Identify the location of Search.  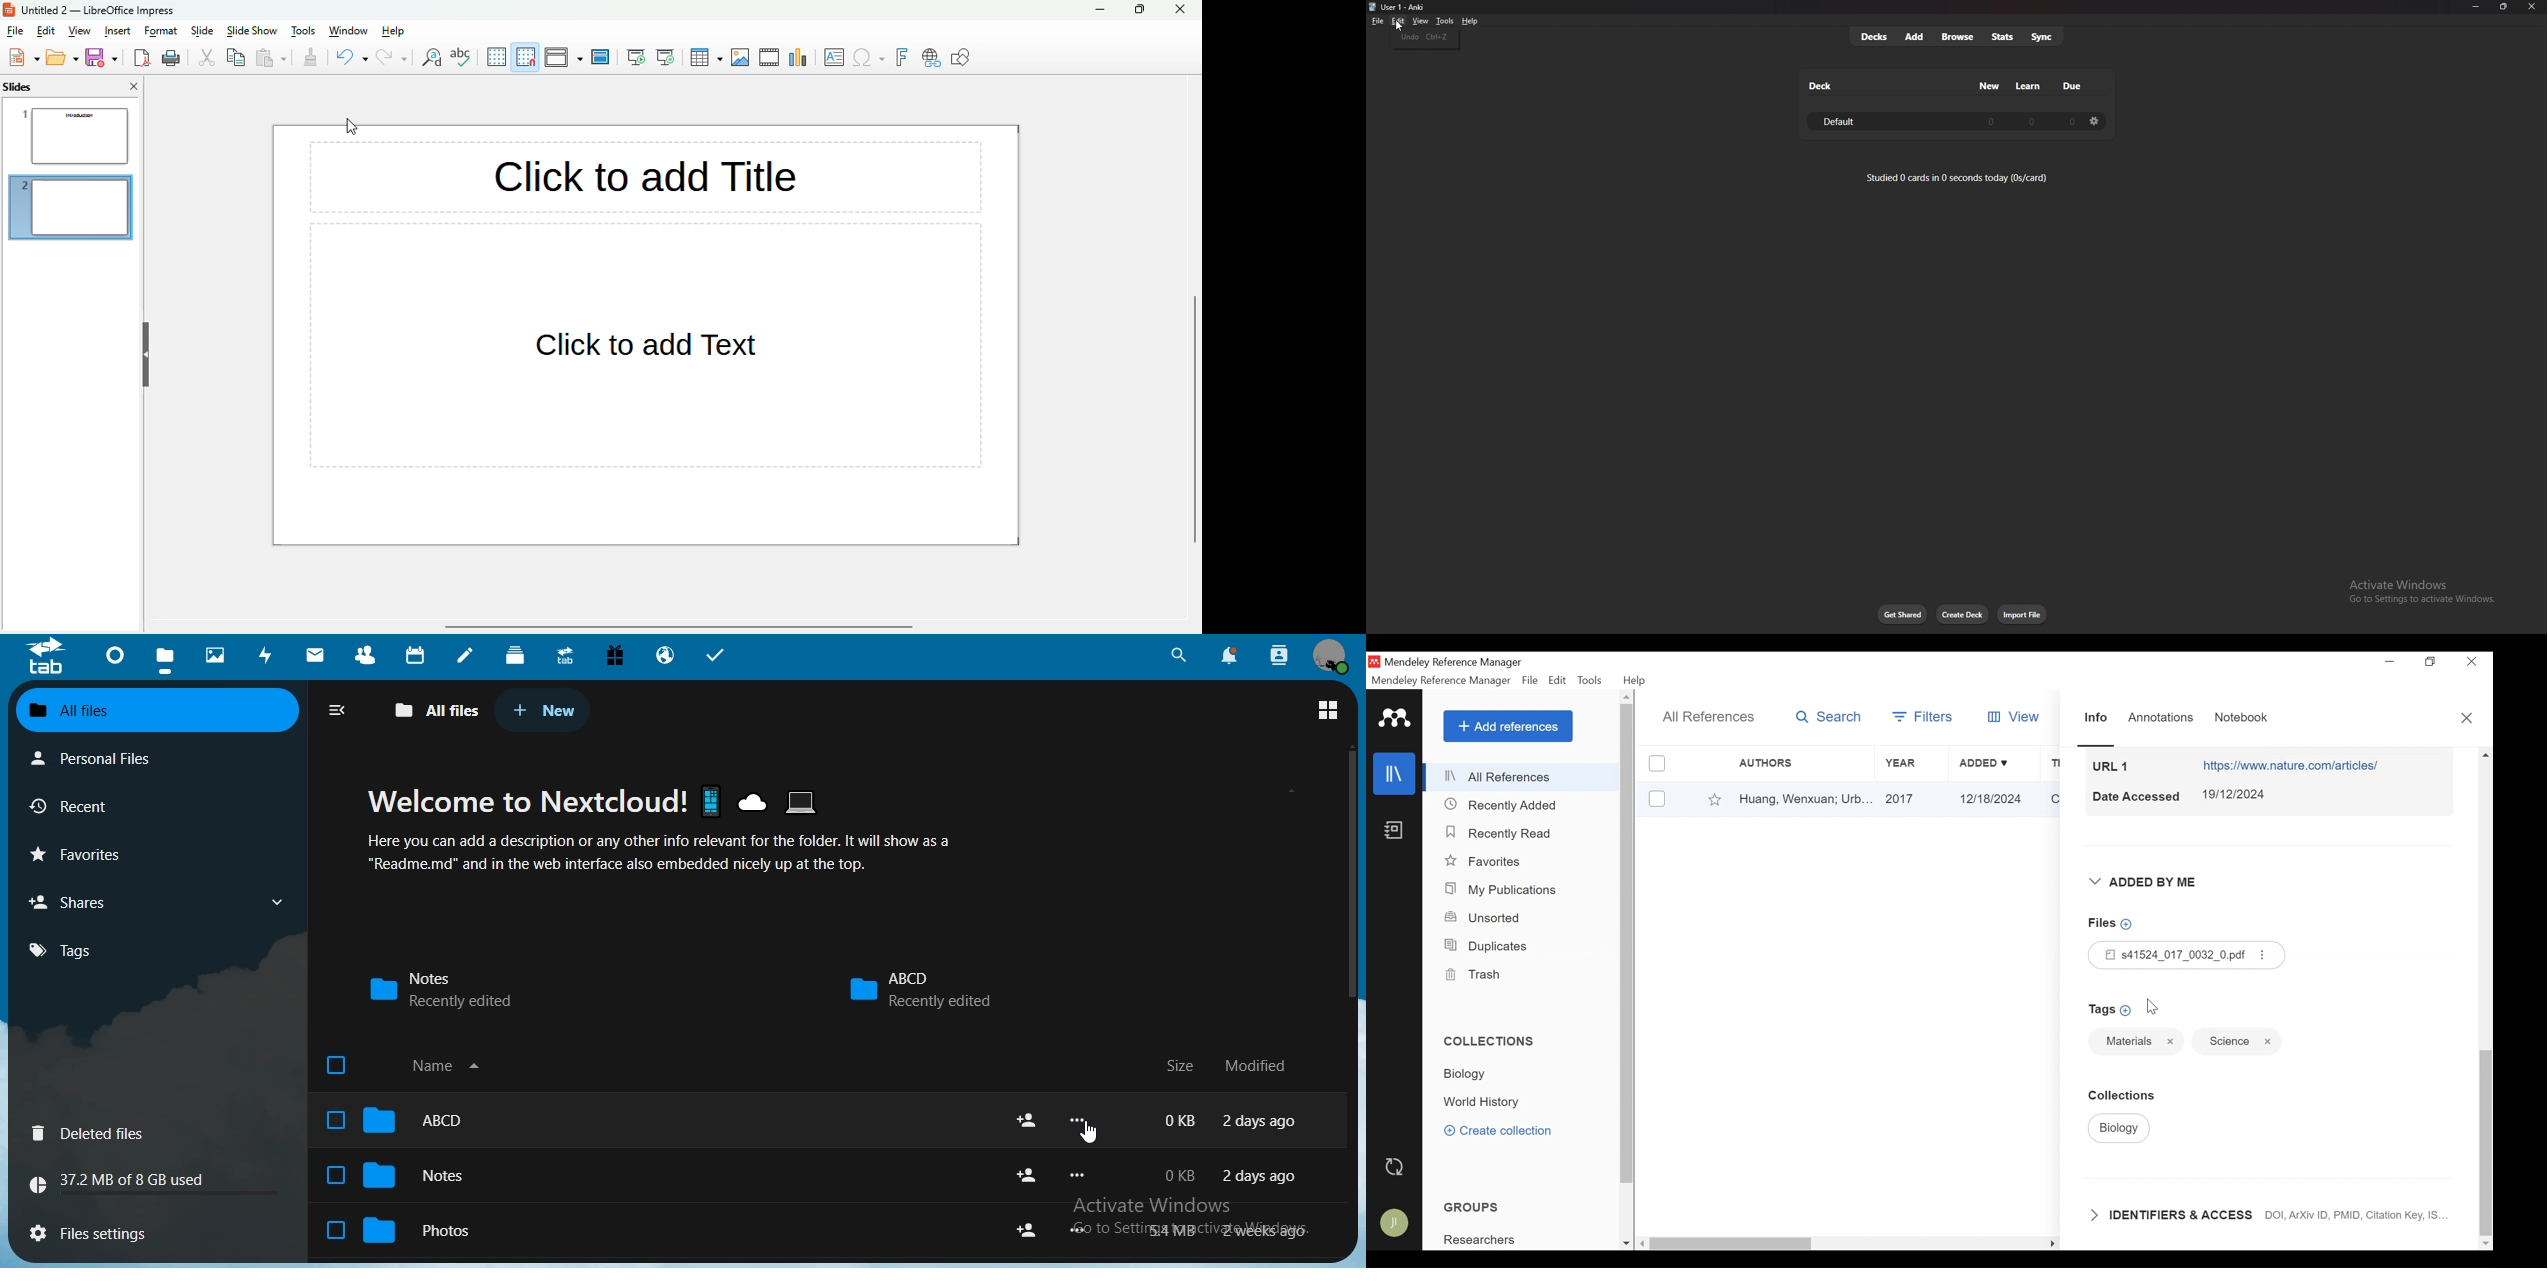
(1829, 717).